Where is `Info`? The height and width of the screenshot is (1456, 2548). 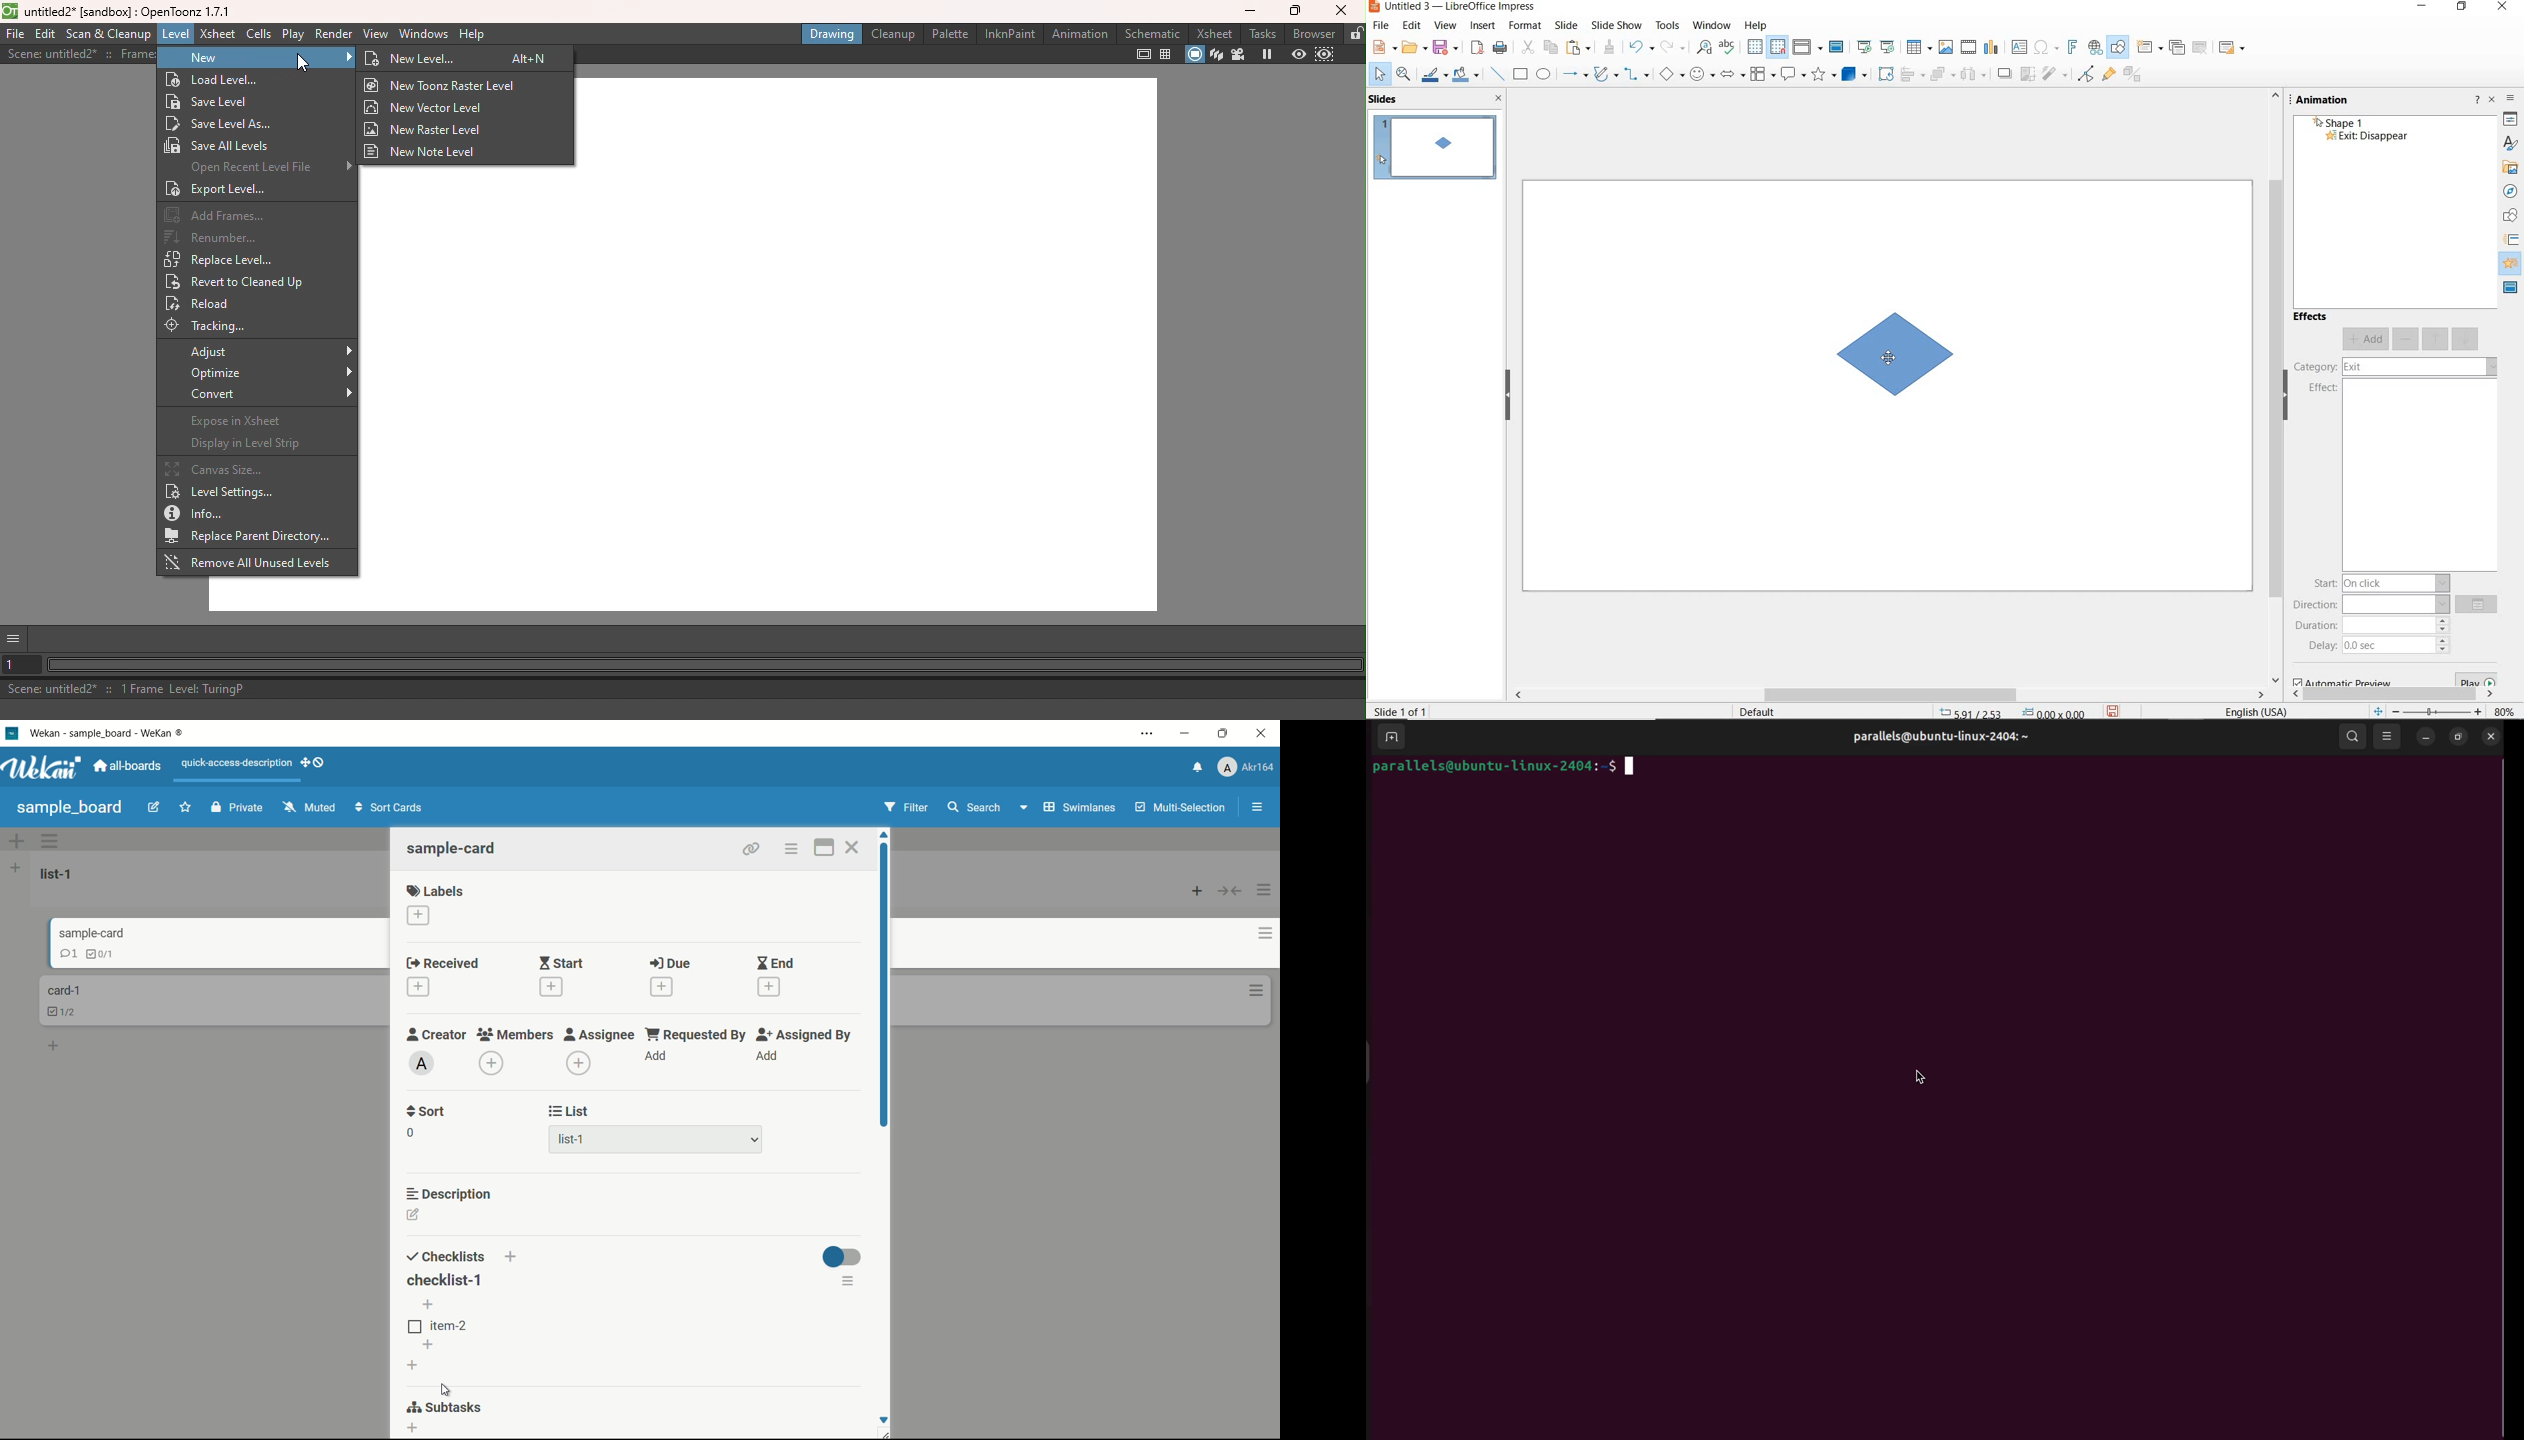
Info is located at coordinates (203, 513).